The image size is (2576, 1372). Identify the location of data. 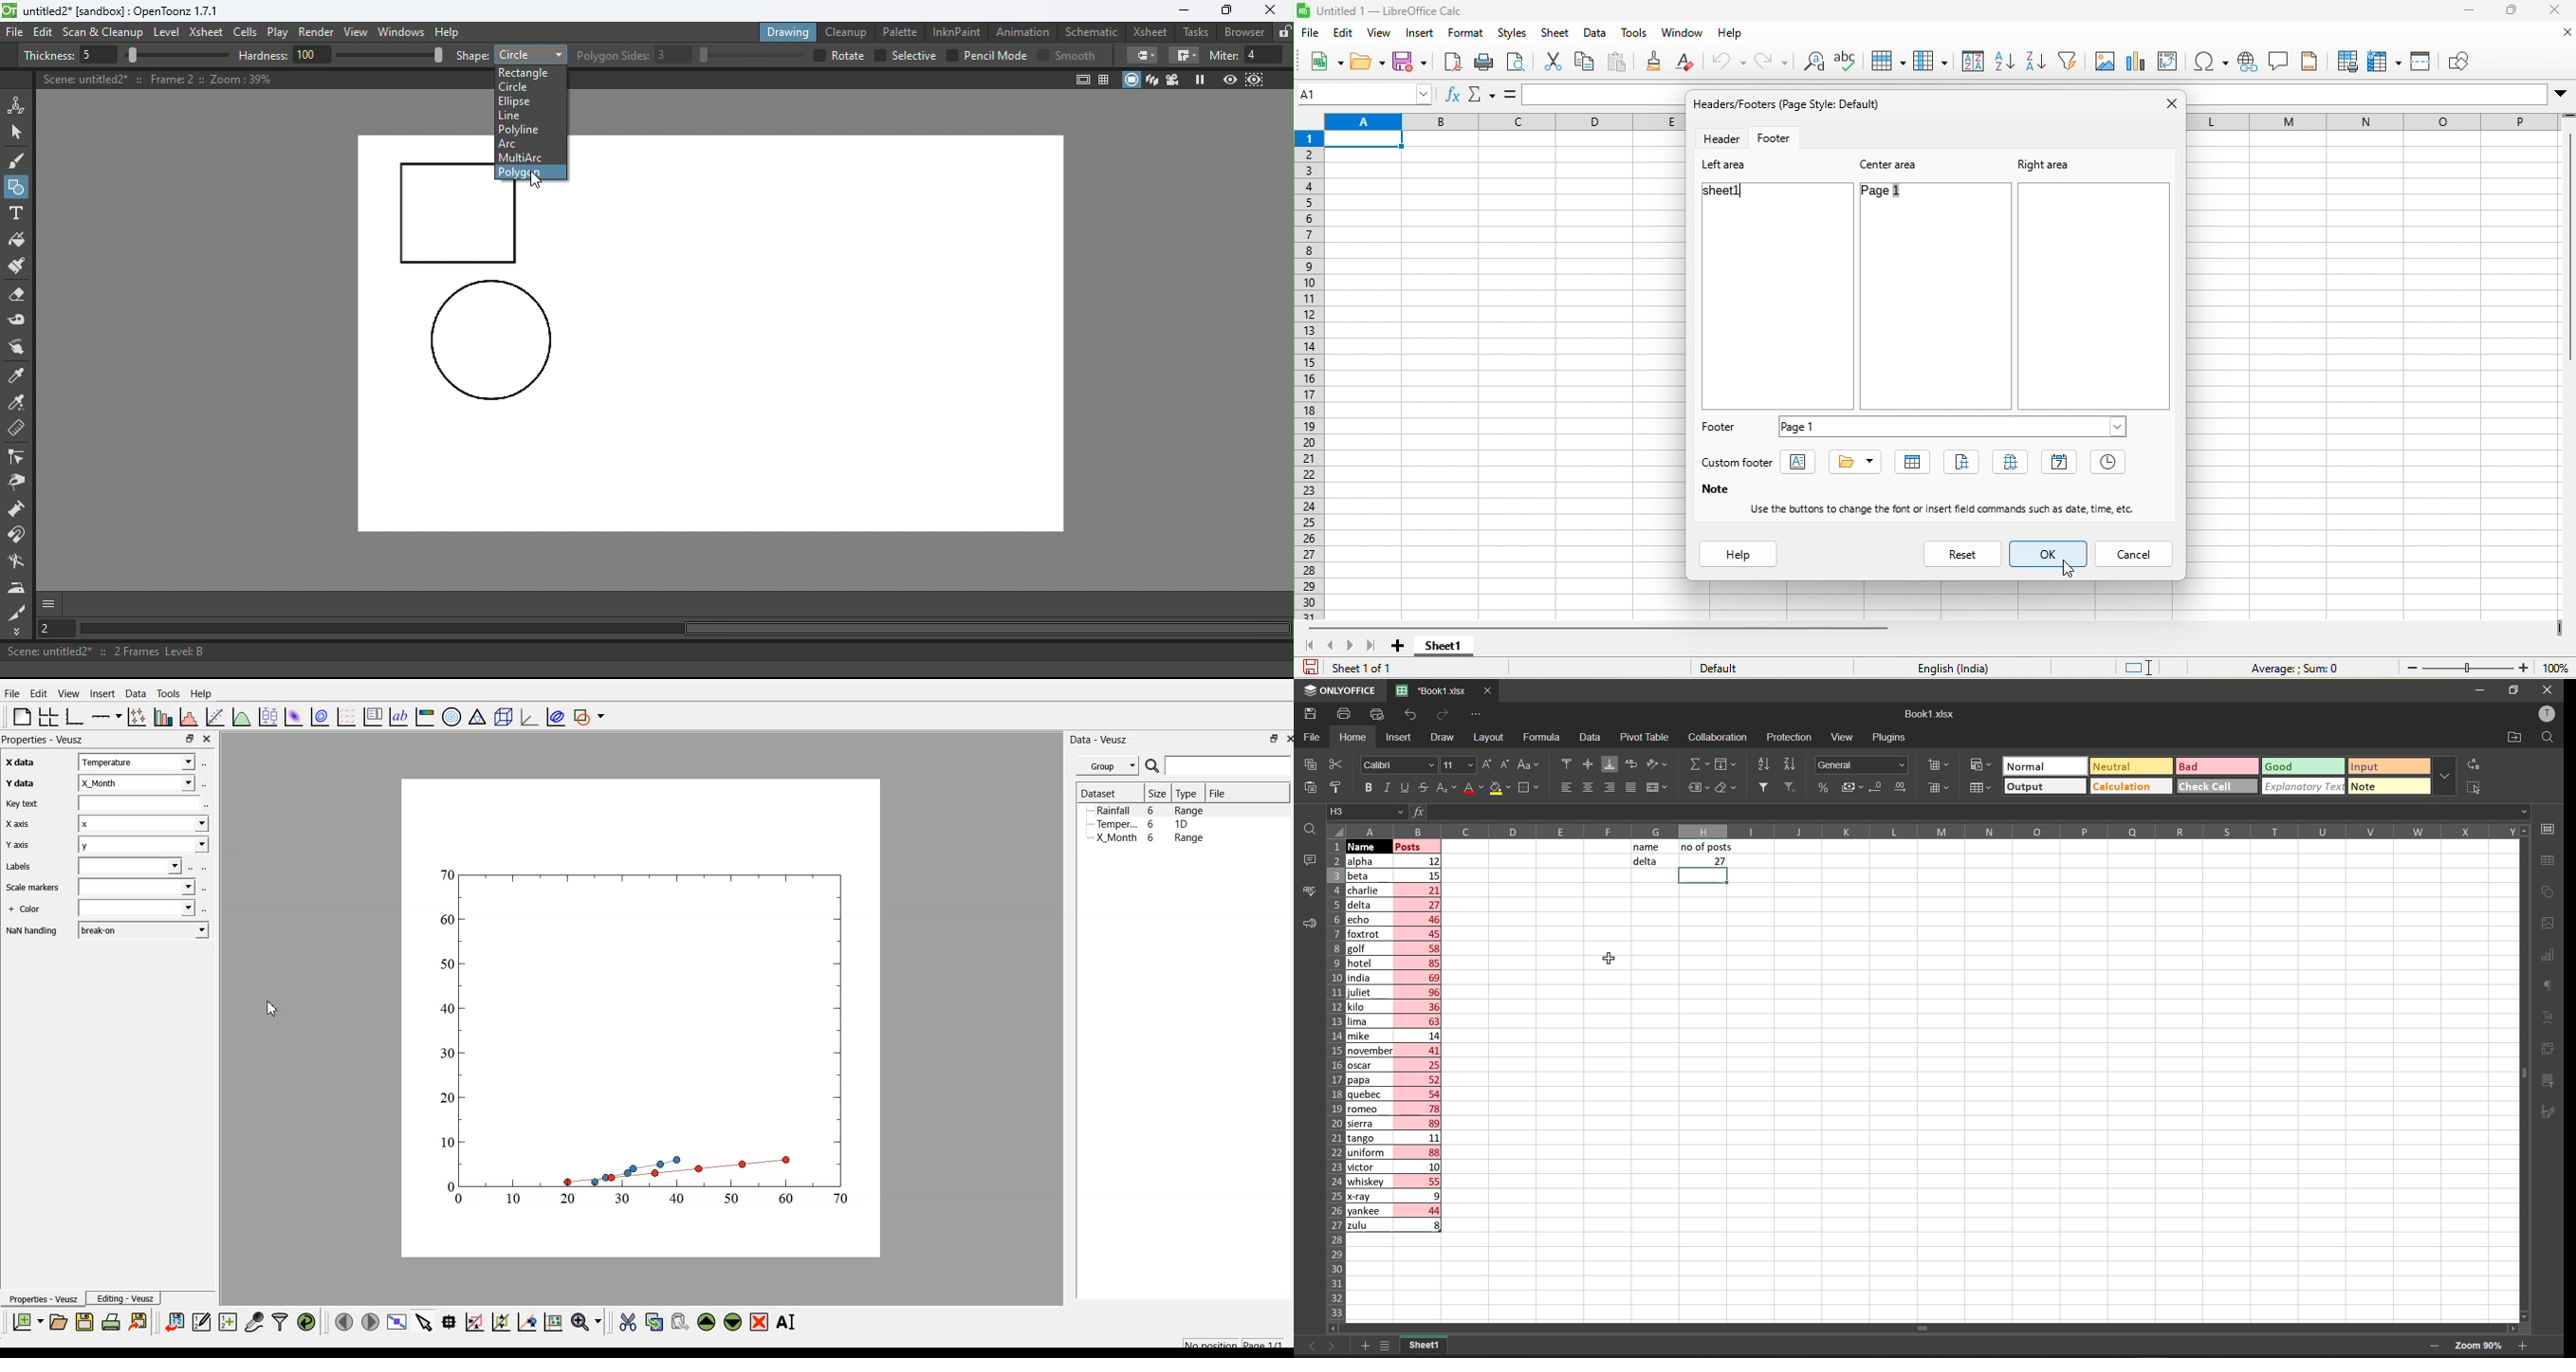
(1590, 737).